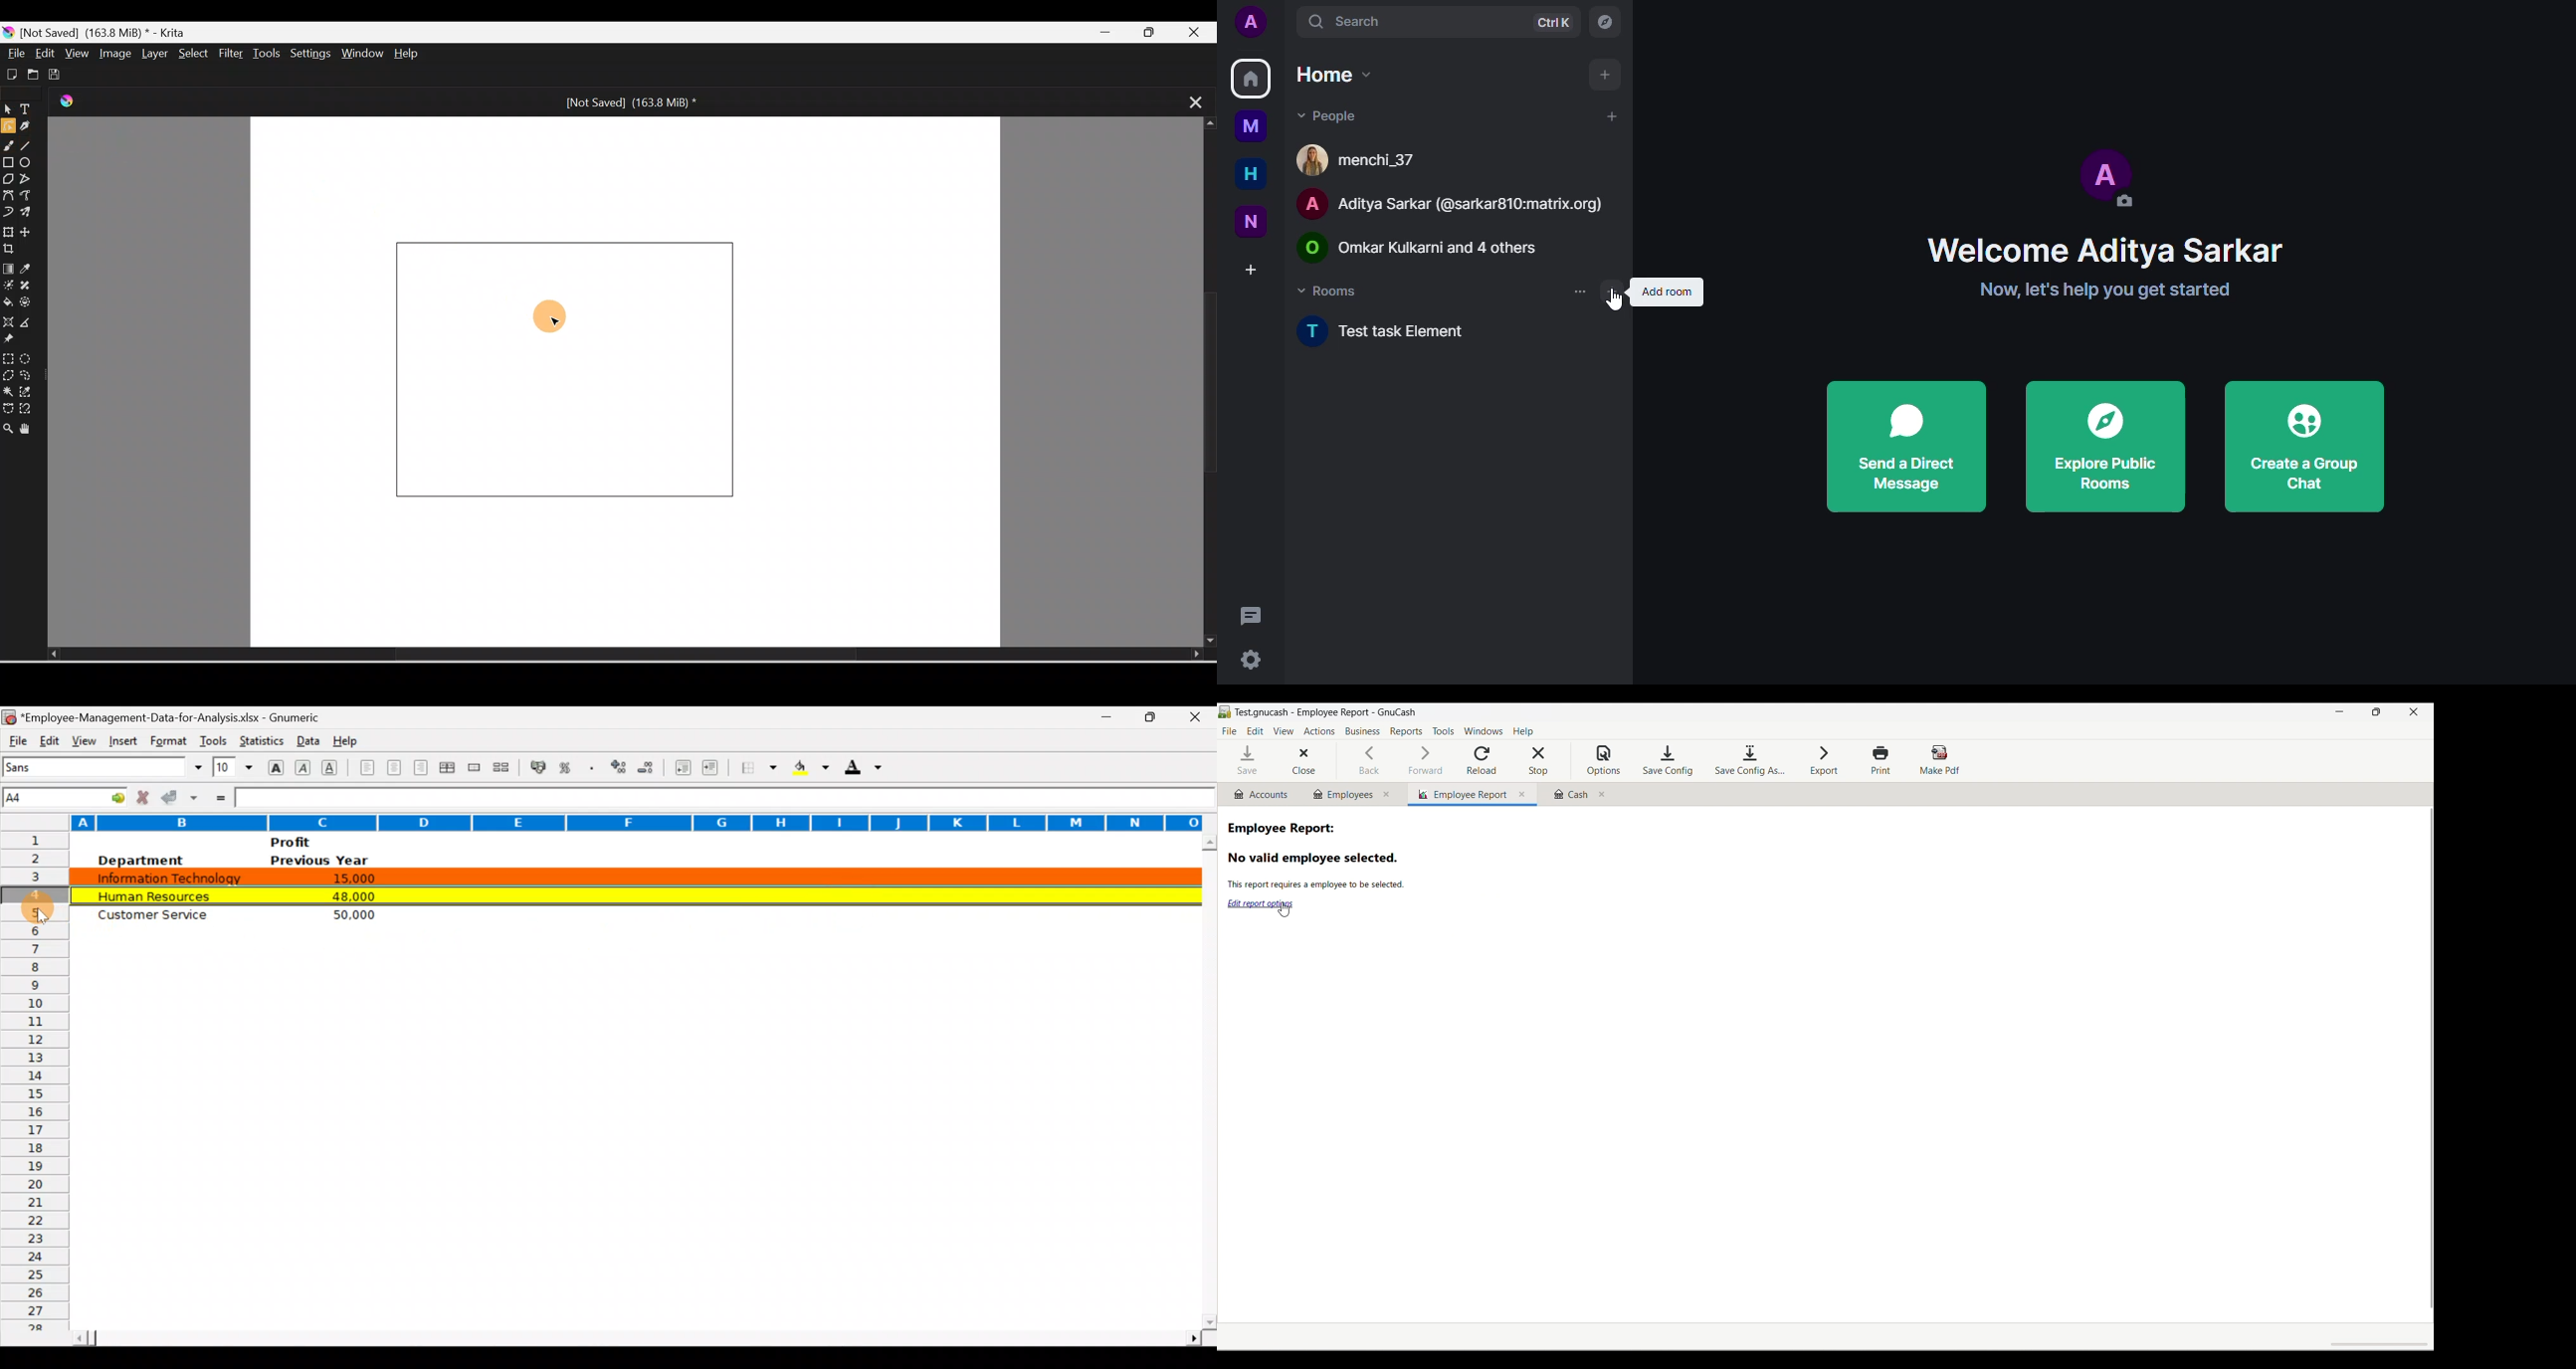 Image resolution: width=2576 pixels, height=1372 pixels. What do you see at coordinates (1189, 101) in the screenshot?
I see `Close tab` at bounding box center [1189, 101].